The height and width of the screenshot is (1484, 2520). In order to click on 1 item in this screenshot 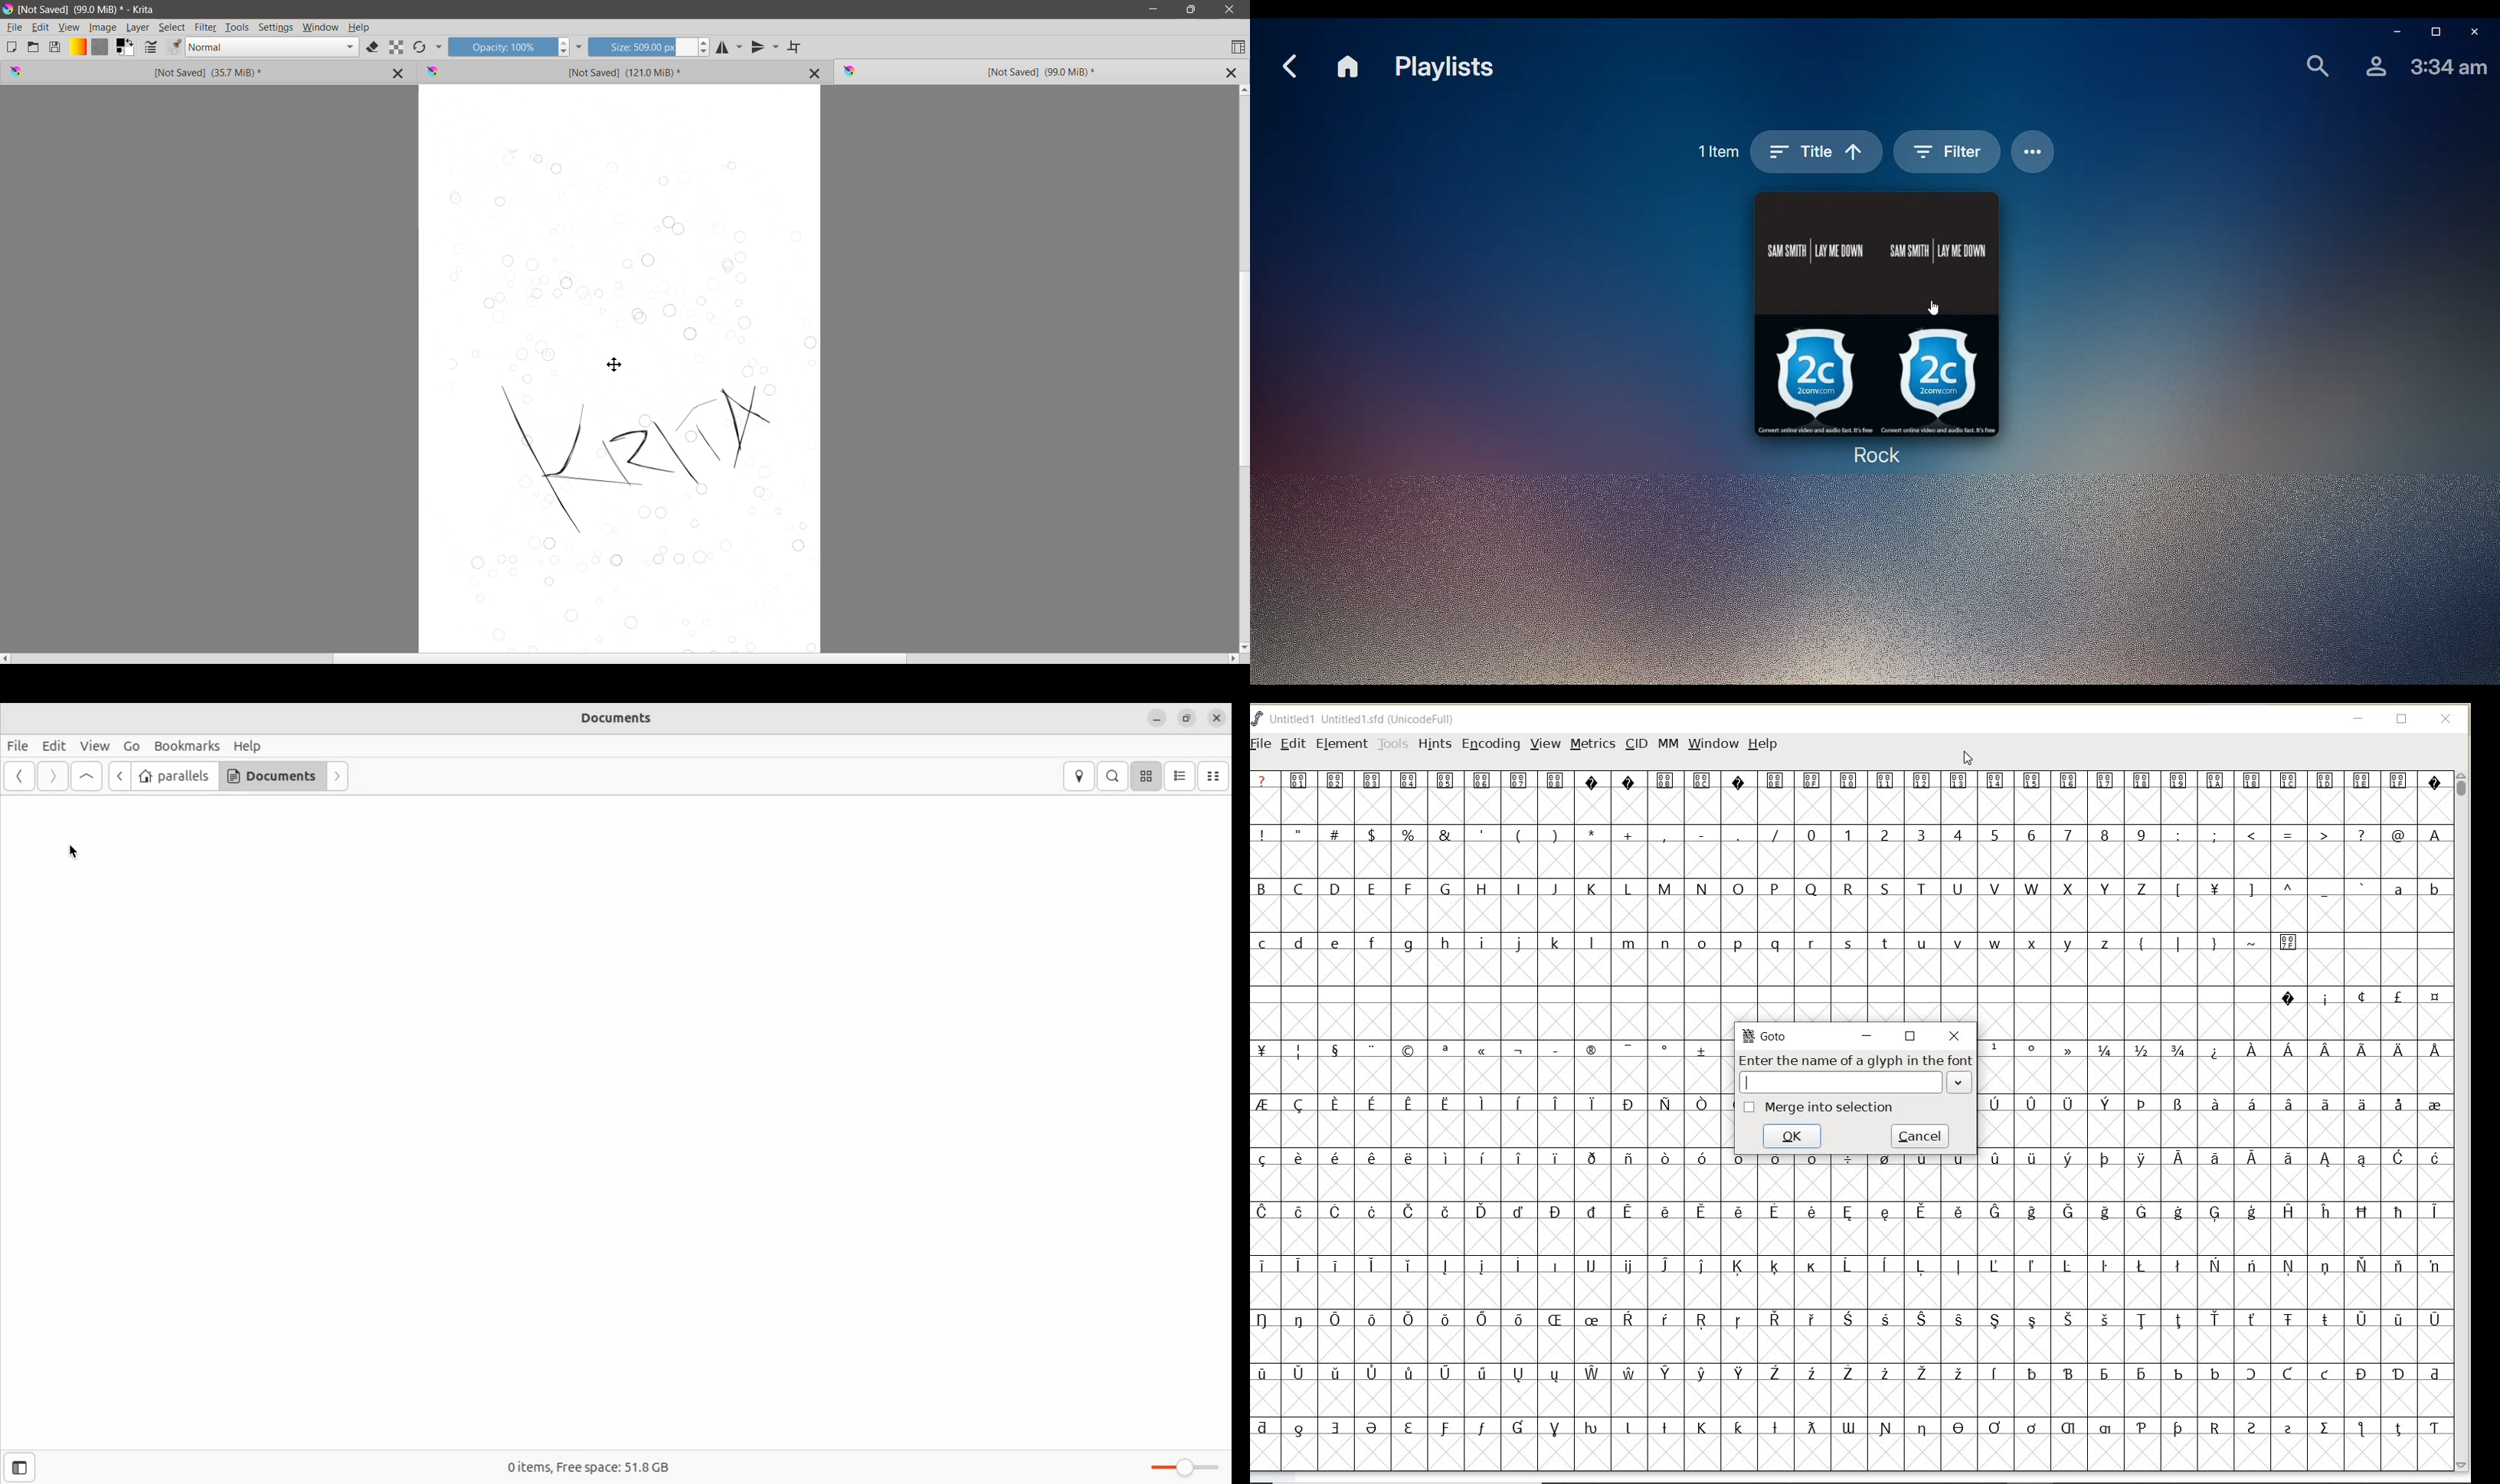, I will do `click(1715, 152)`.